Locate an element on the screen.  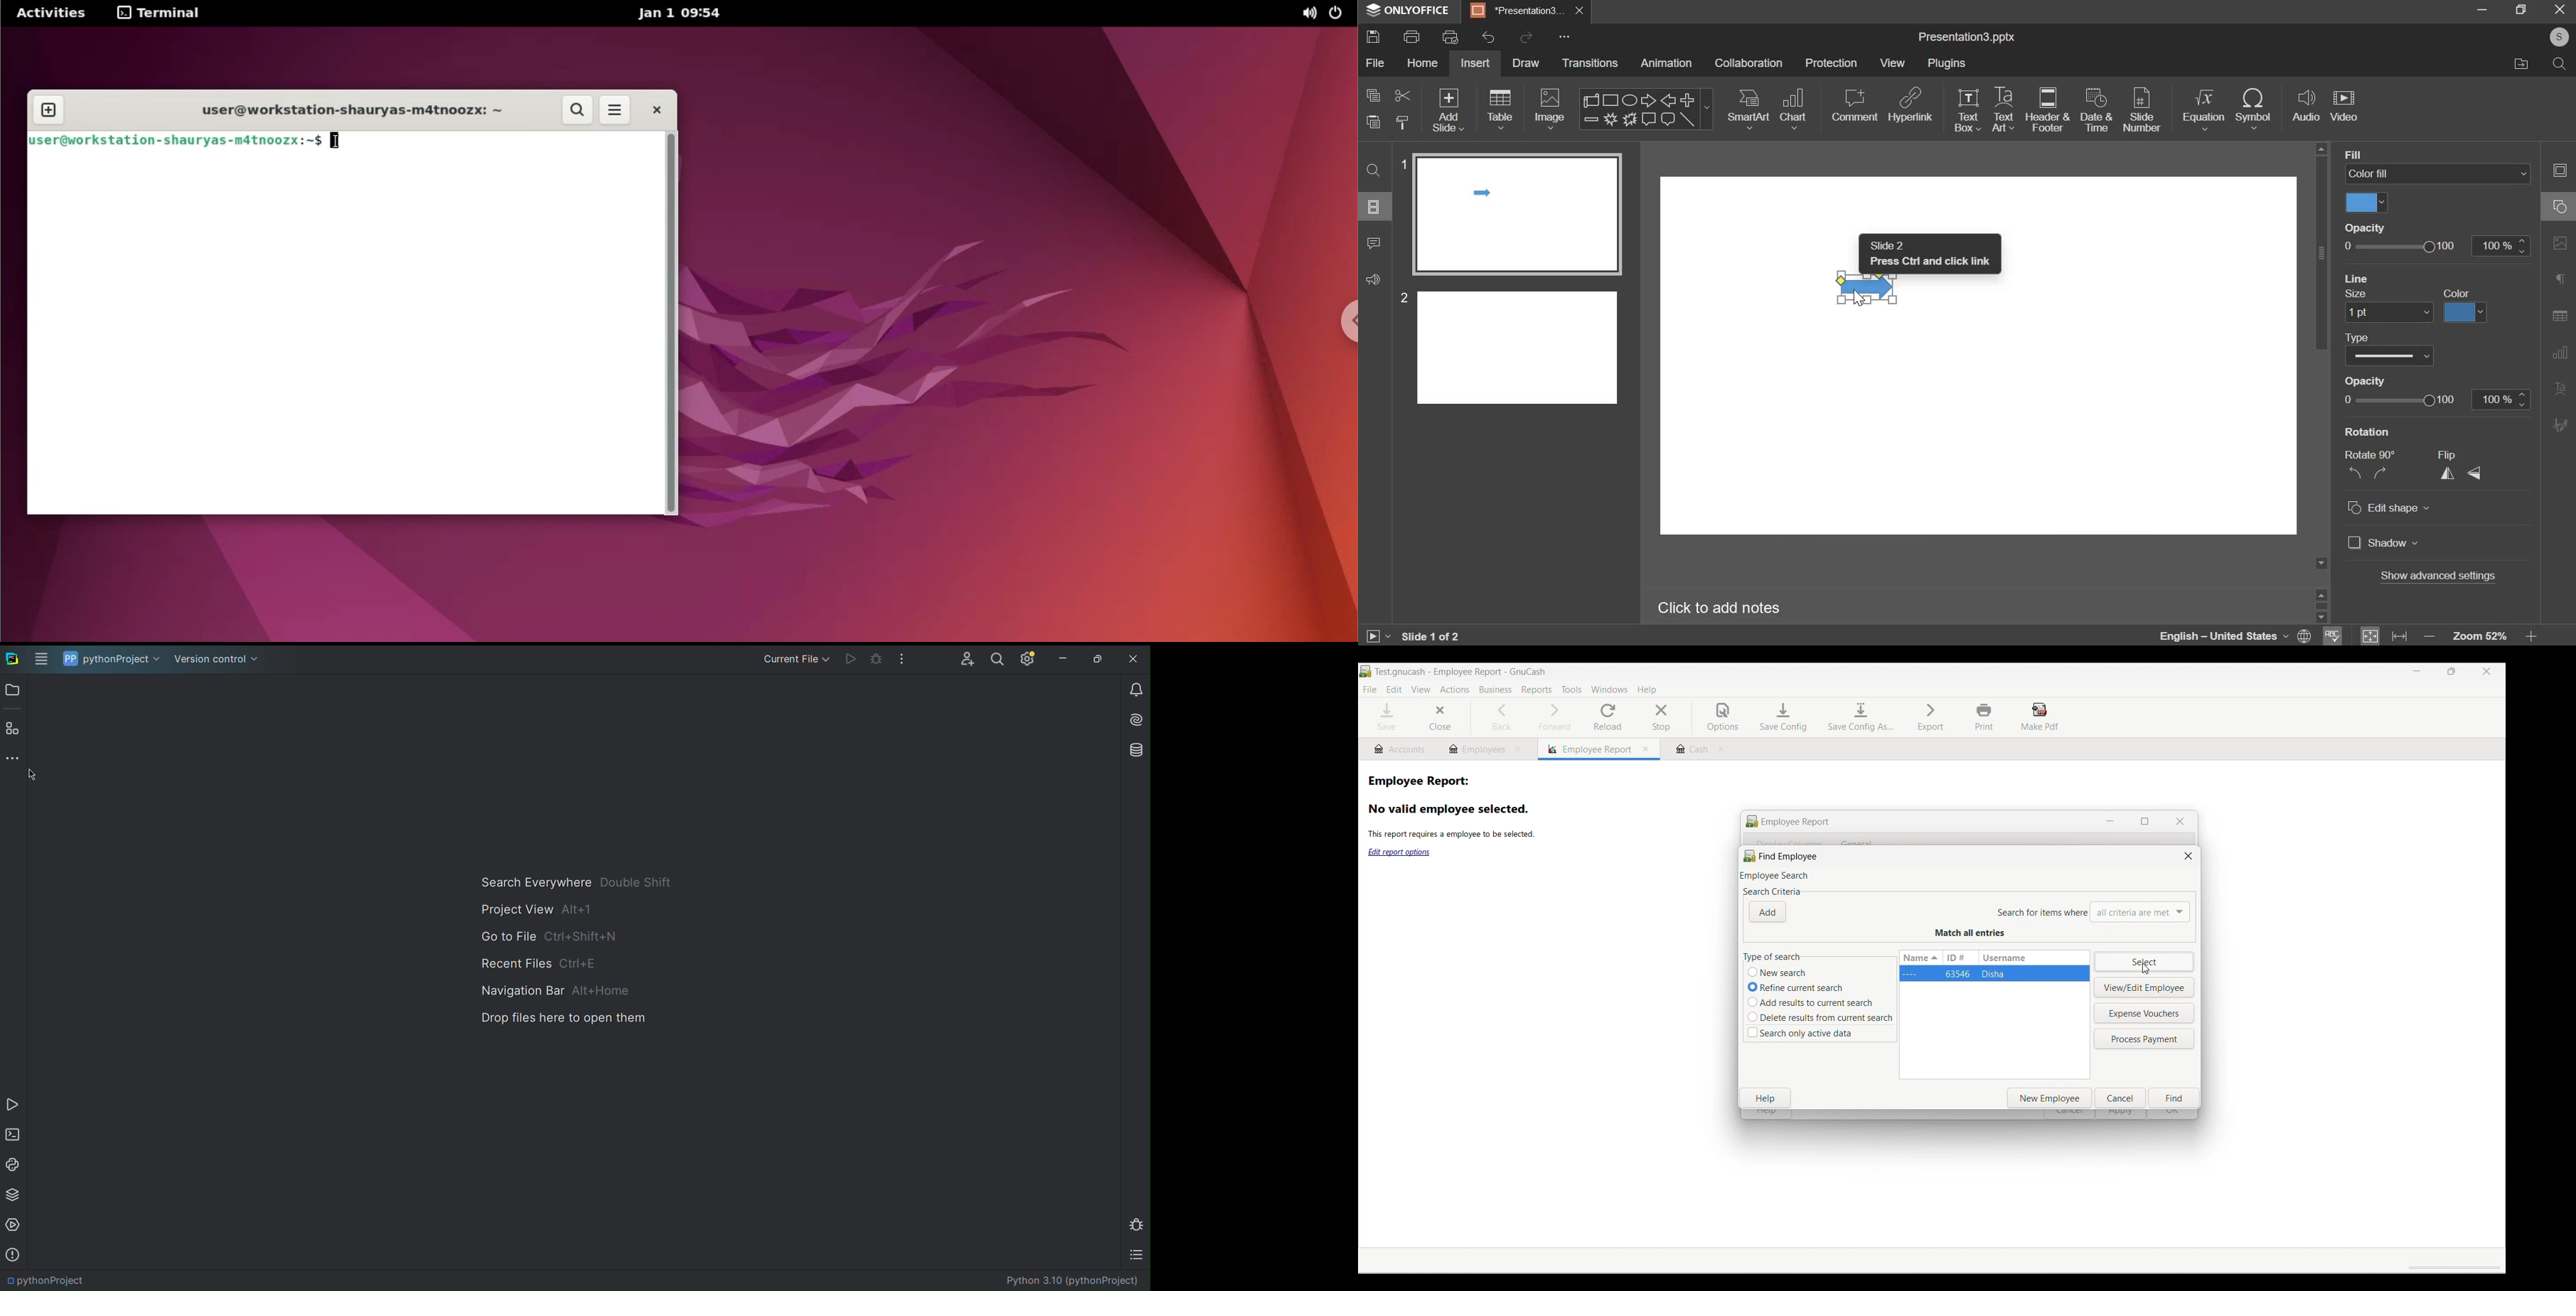
redo is located at coordinates (1528, 36).